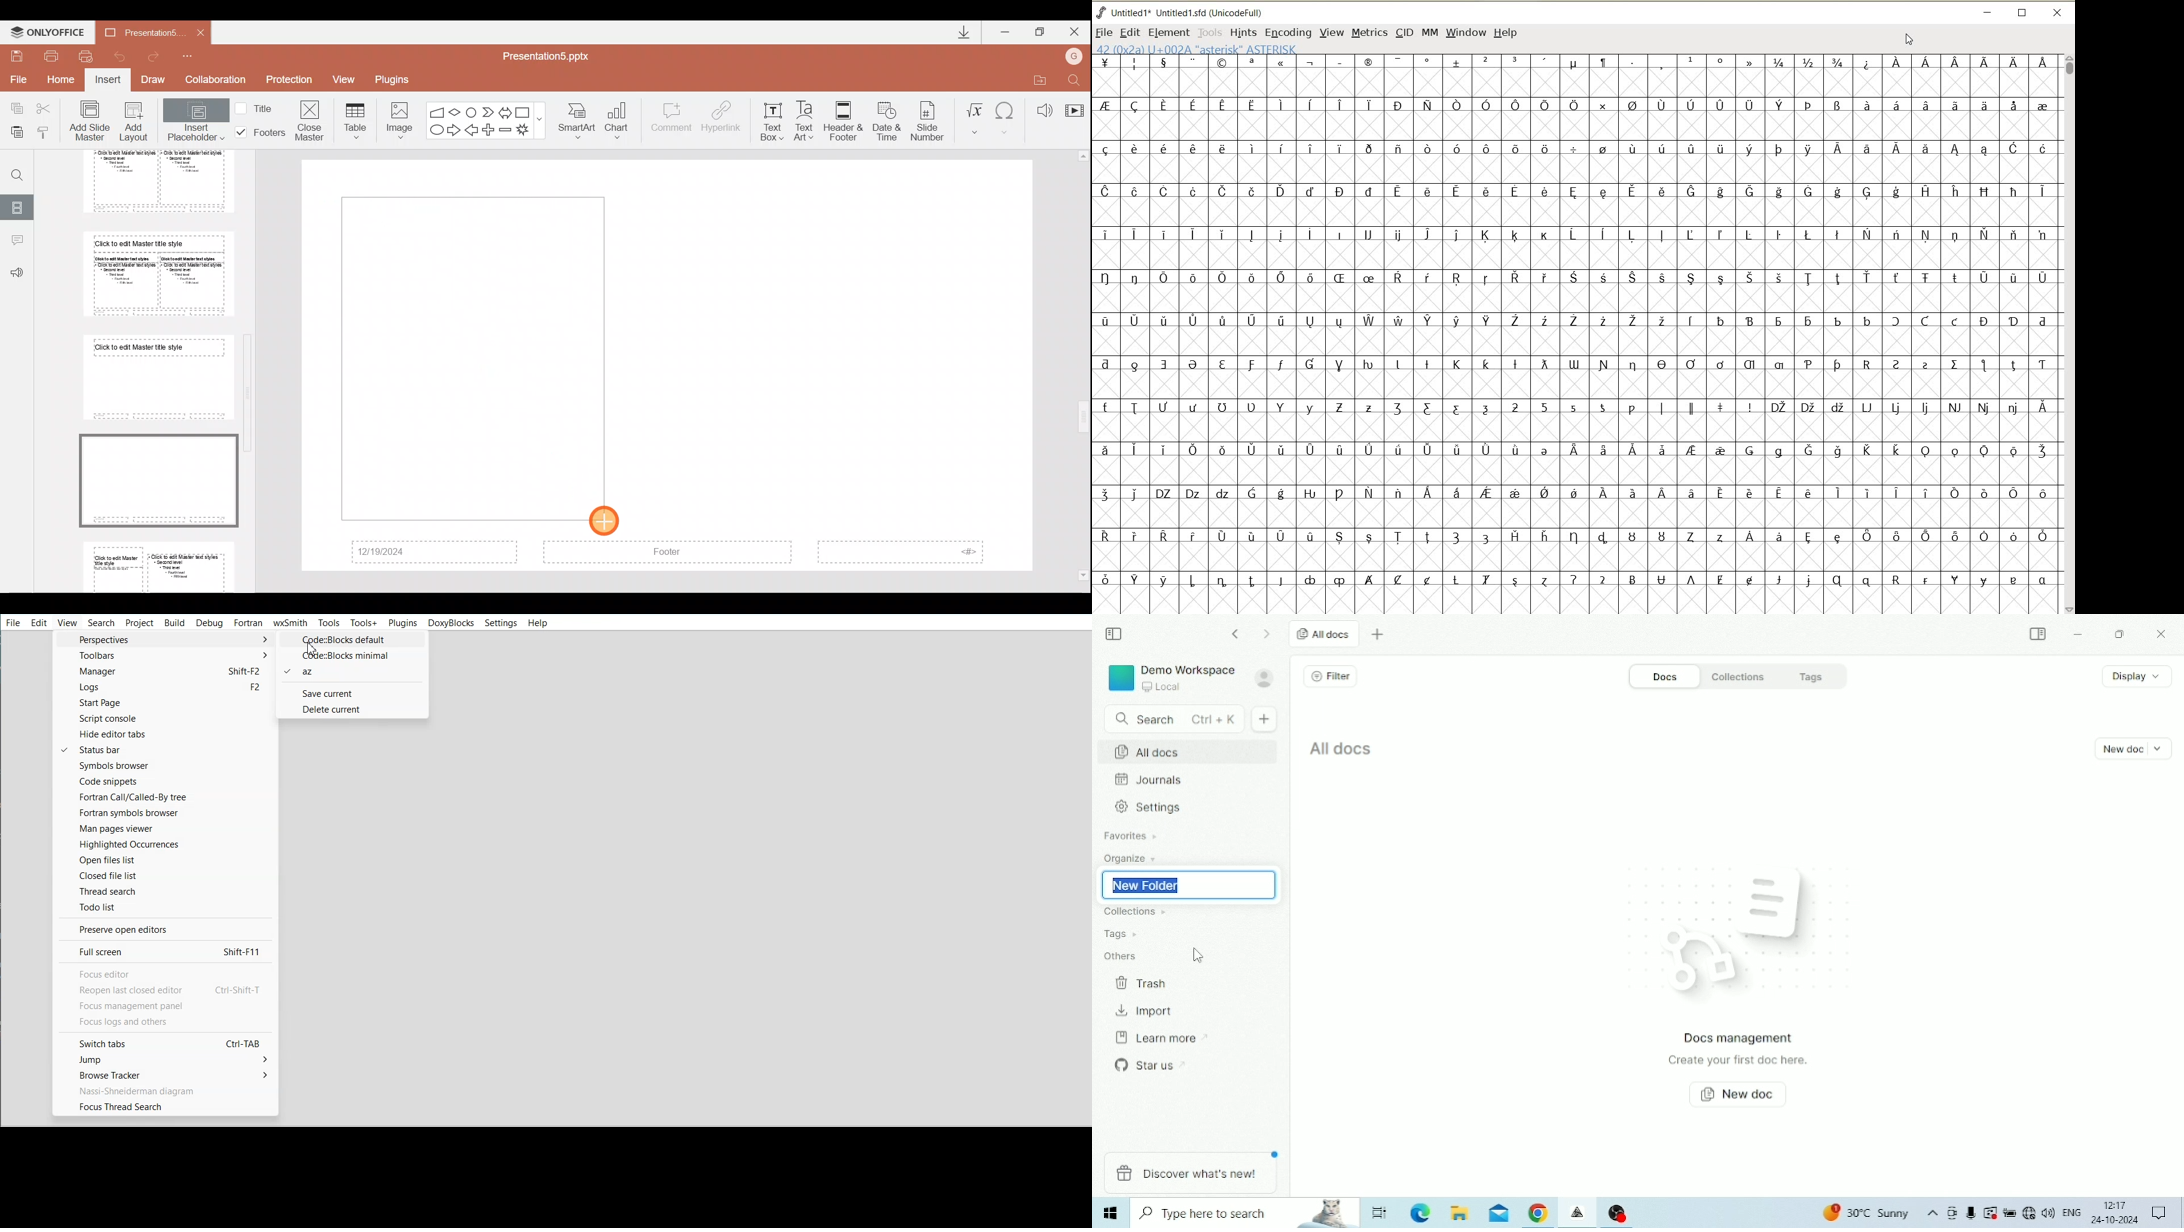 The image size is (2184, 1232). I want to click on MINIMIZE, so click(1988, 13).